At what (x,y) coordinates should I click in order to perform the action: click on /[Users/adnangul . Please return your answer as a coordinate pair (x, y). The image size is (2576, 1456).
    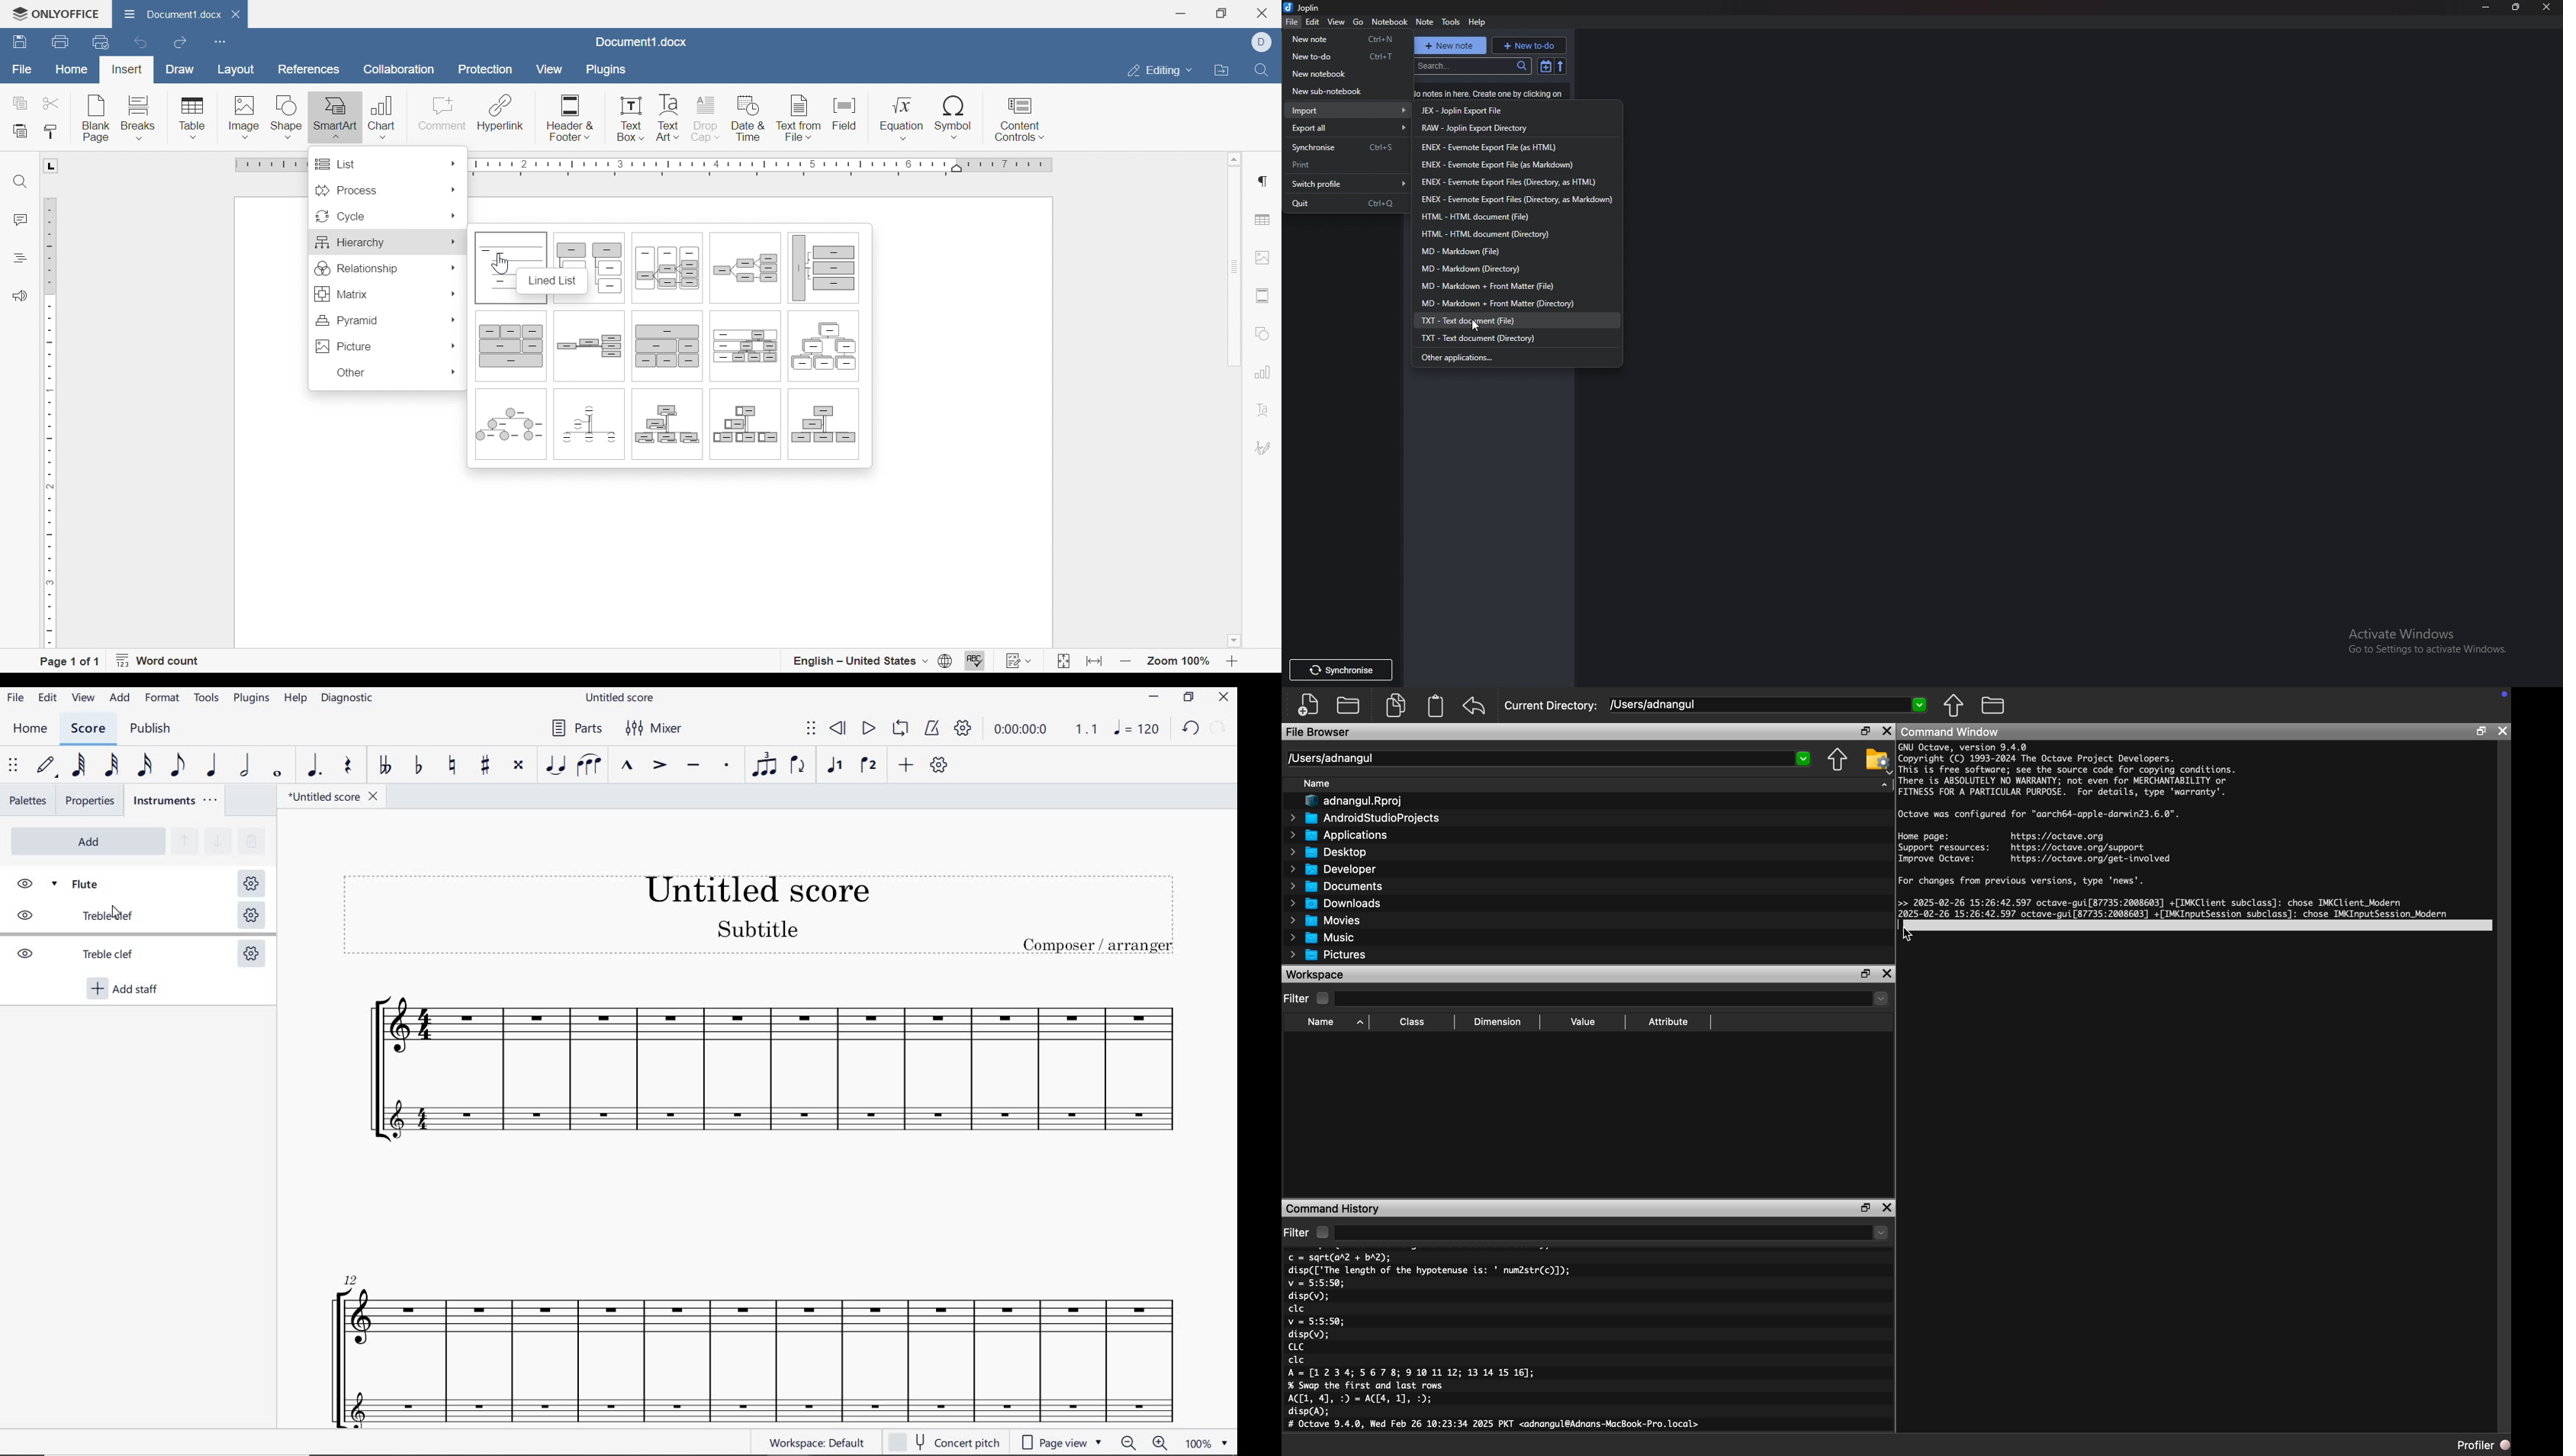
    Looking at the image, I should click on (1549, 759).